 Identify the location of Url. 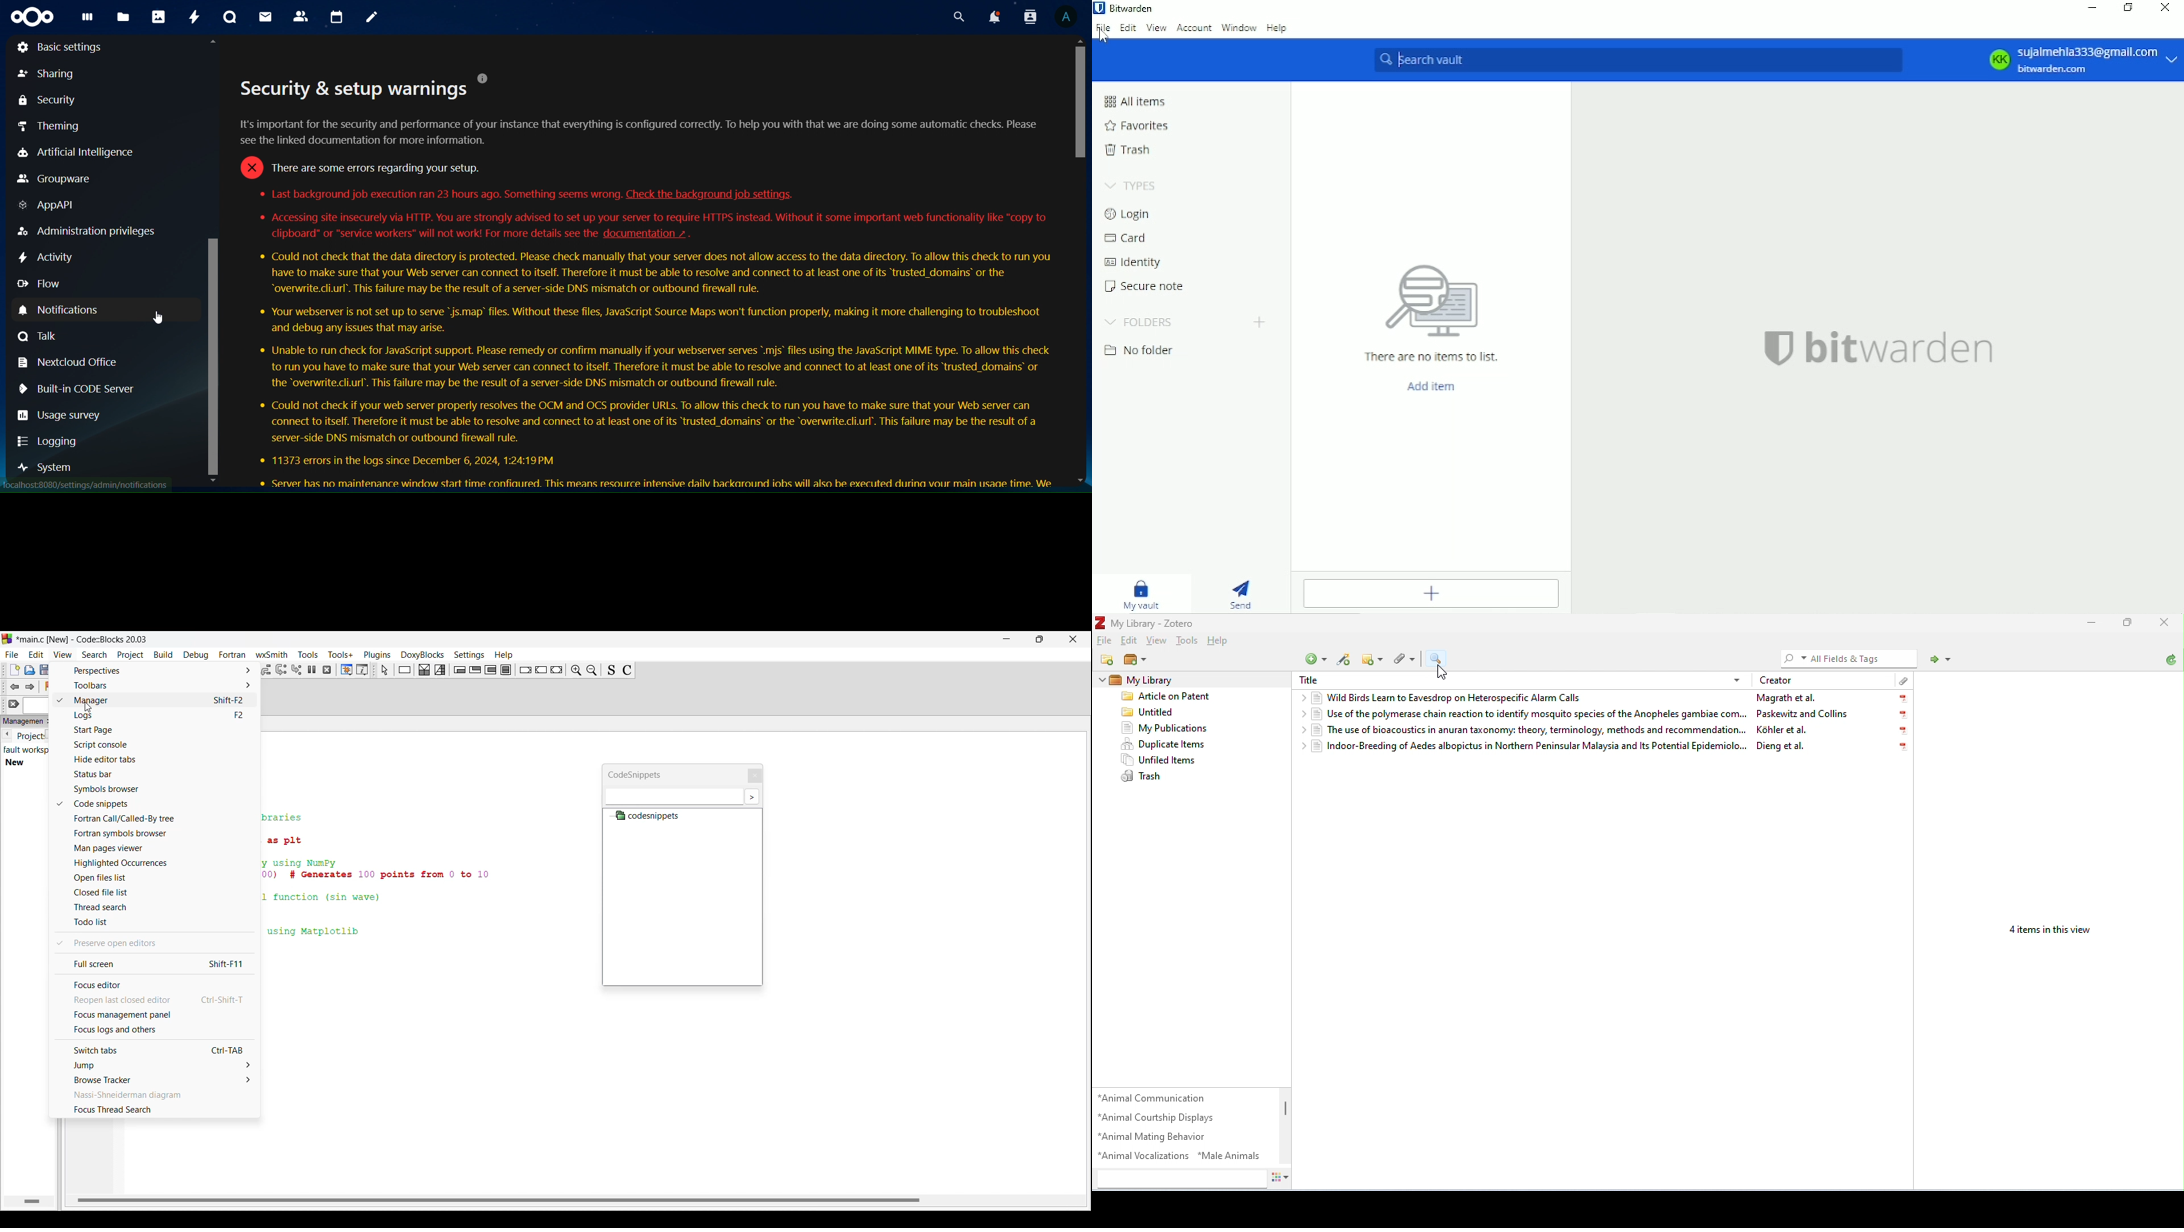
(86, 486).